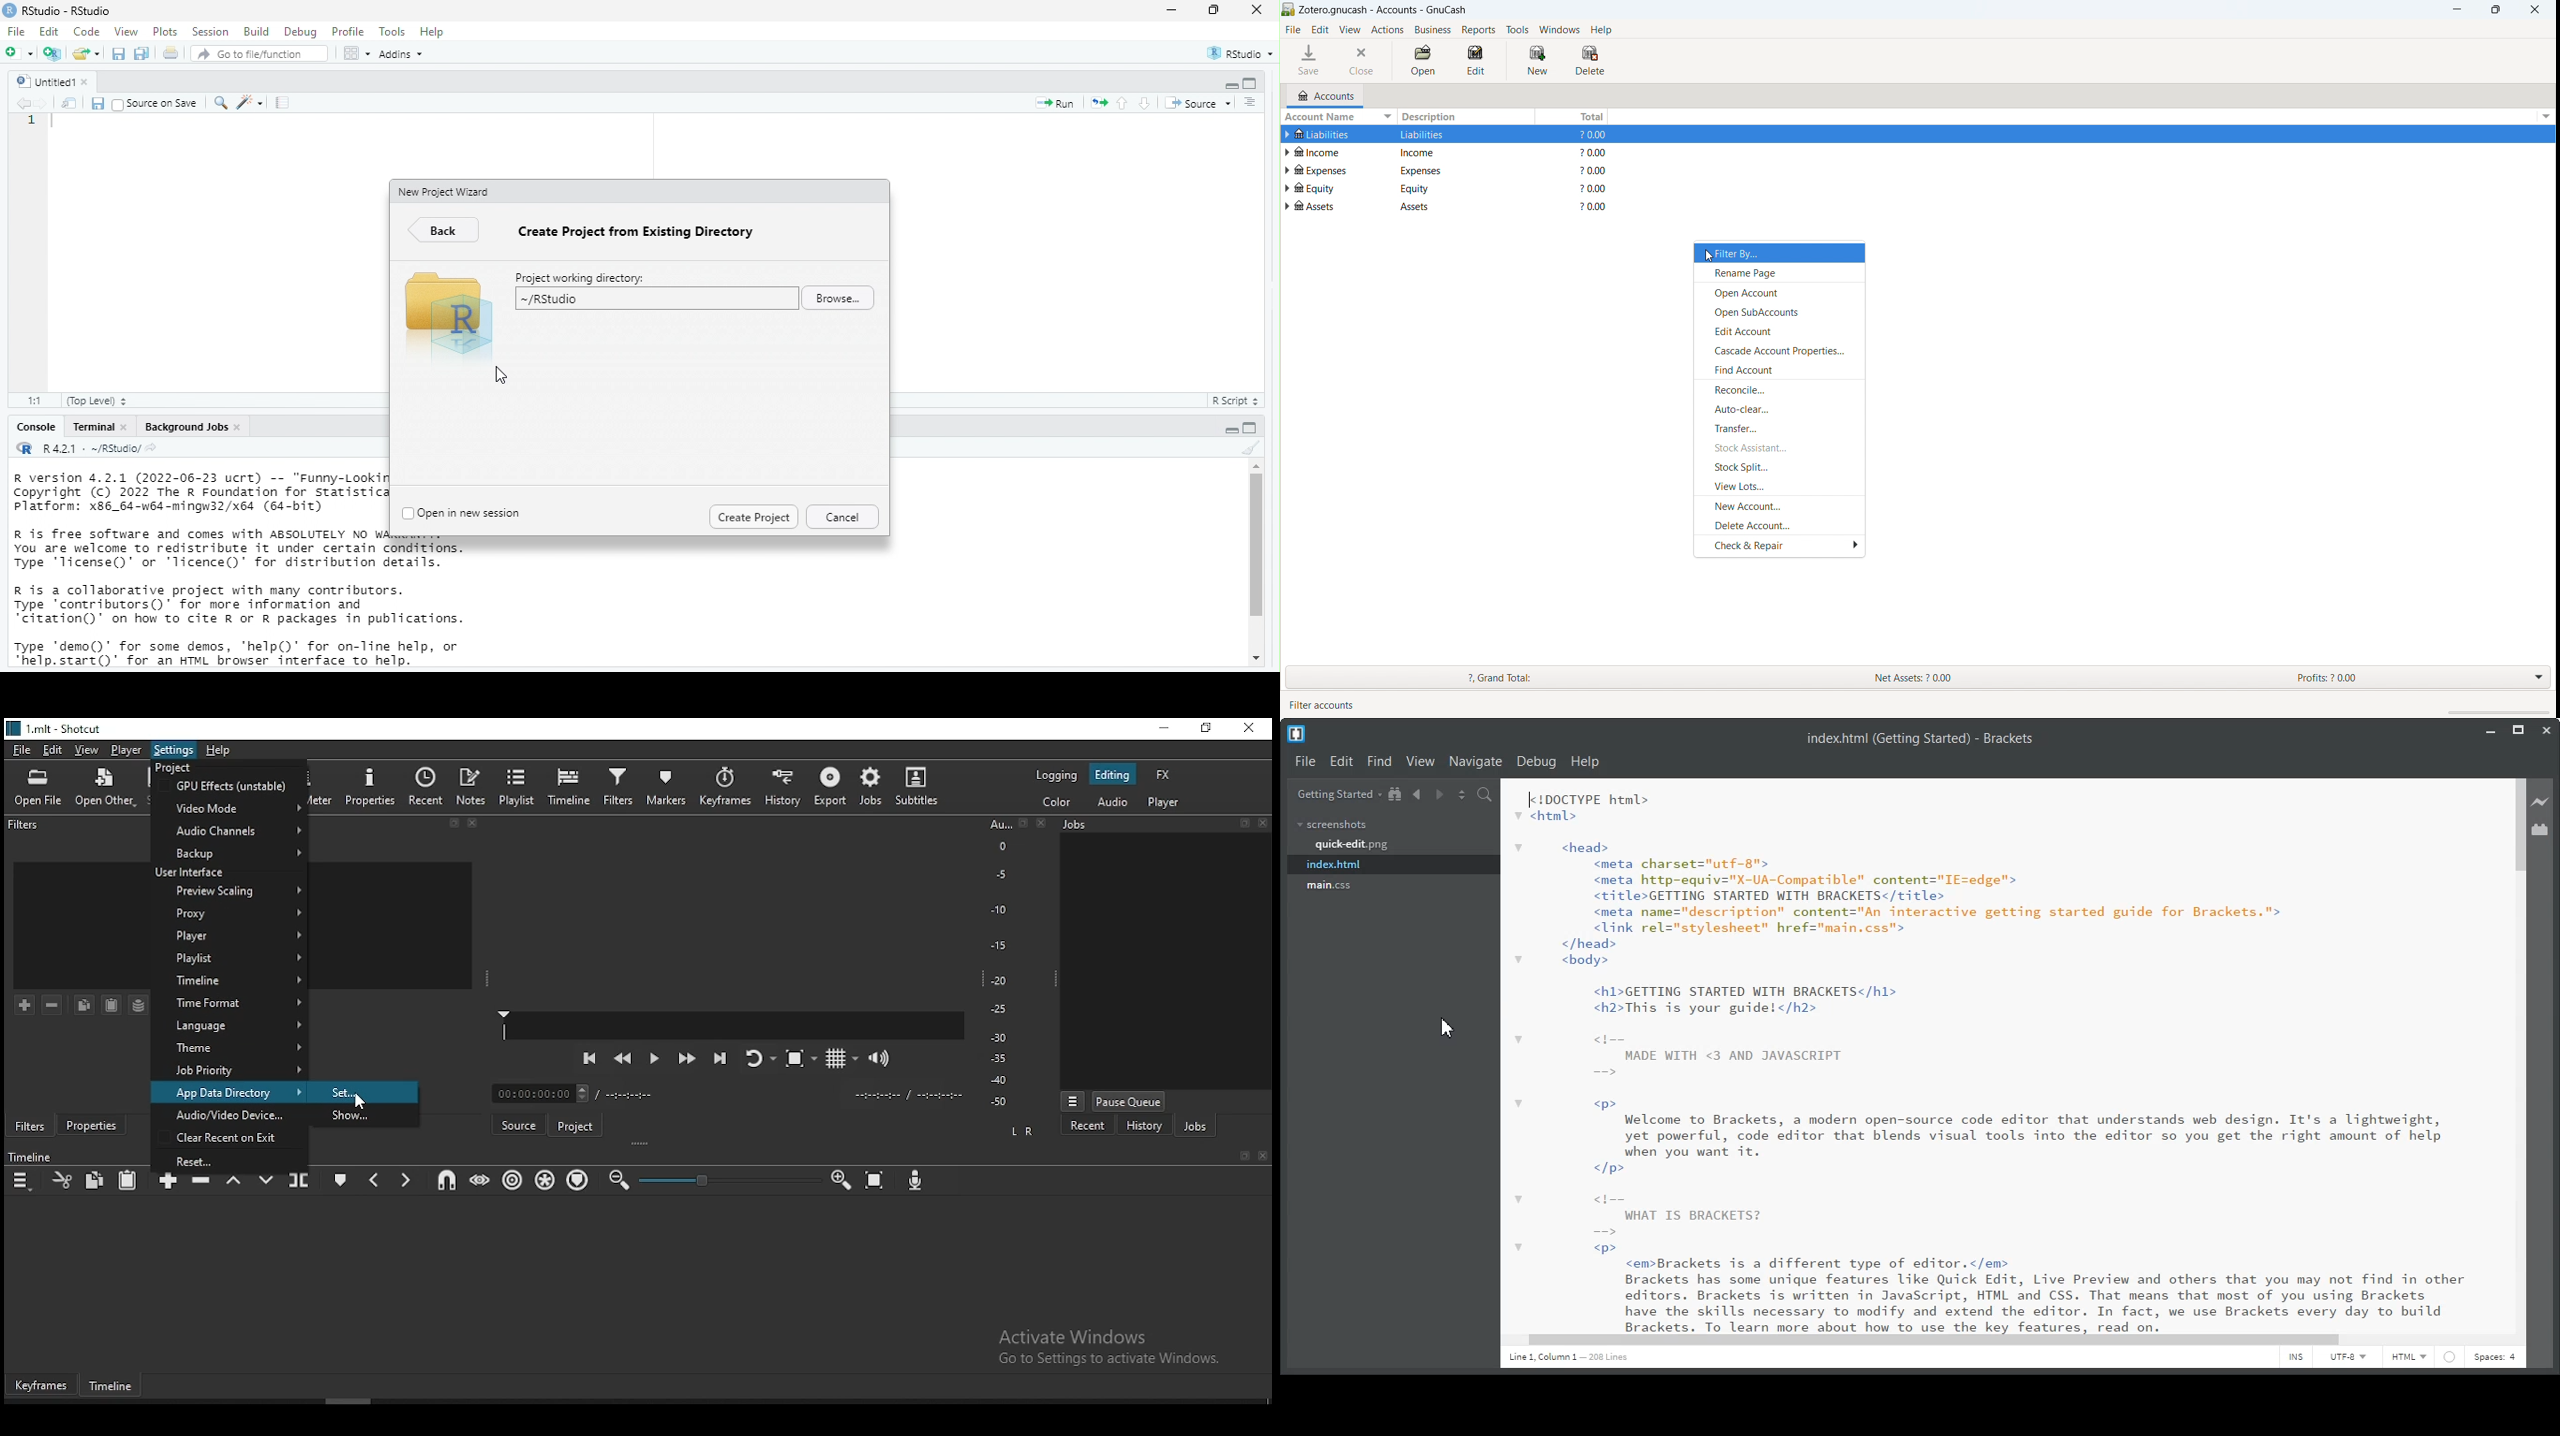 The image size is (2576, 1456). Describe the element at coordinates (70, 10) in the screenshot. I see `RStudio - RStudio` at that location.